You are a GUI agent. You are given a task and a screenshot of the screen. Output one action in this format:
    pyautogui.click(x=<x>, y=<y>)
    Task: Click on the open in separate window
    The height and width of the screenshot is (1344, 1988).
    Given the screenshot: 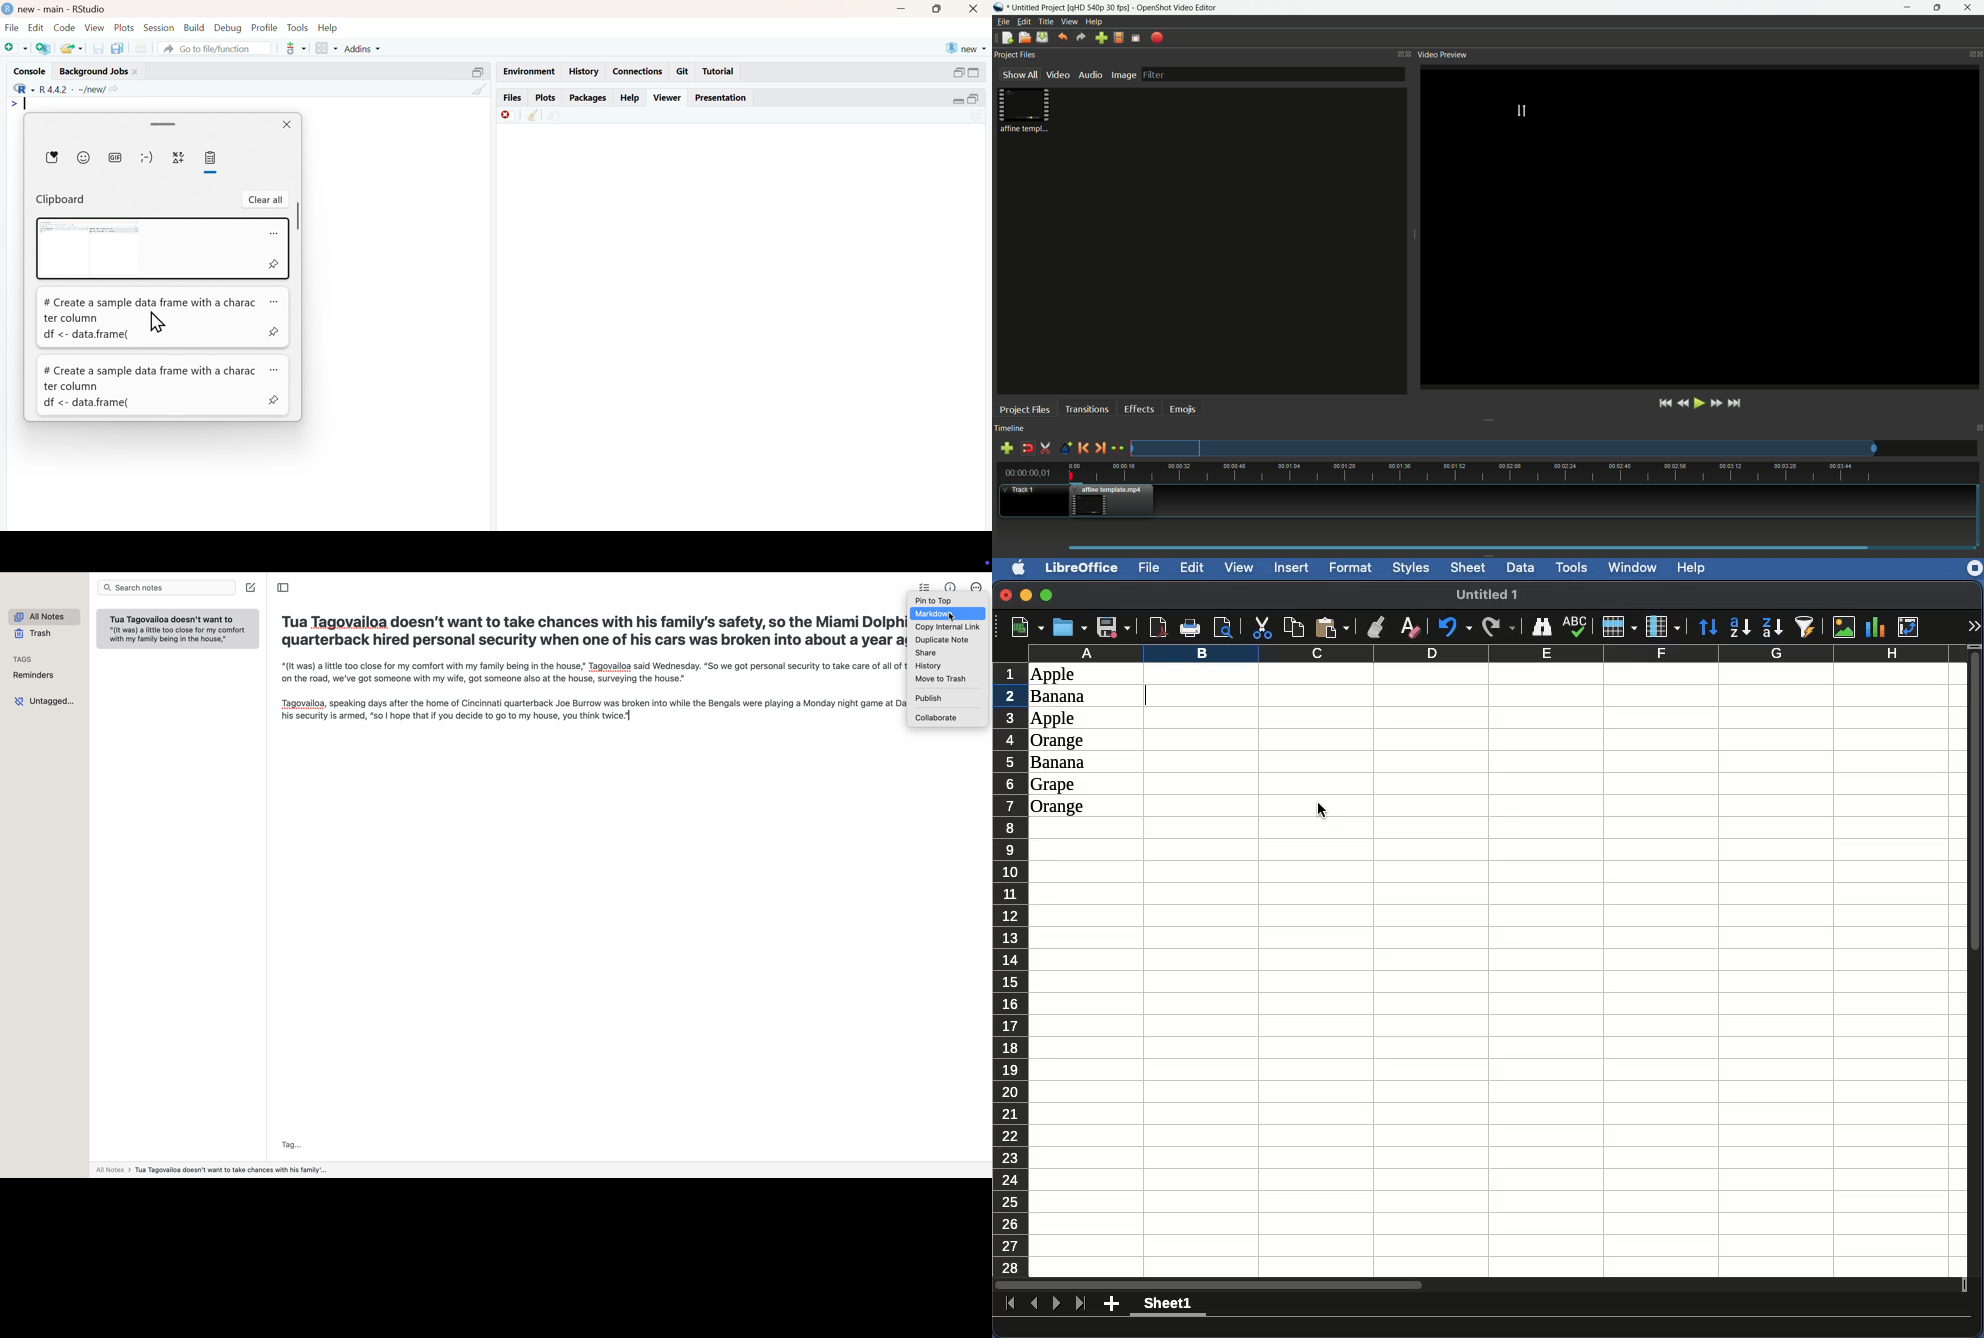 What is the action you would take?
    pyautogui.click(x=973, y=99)
    